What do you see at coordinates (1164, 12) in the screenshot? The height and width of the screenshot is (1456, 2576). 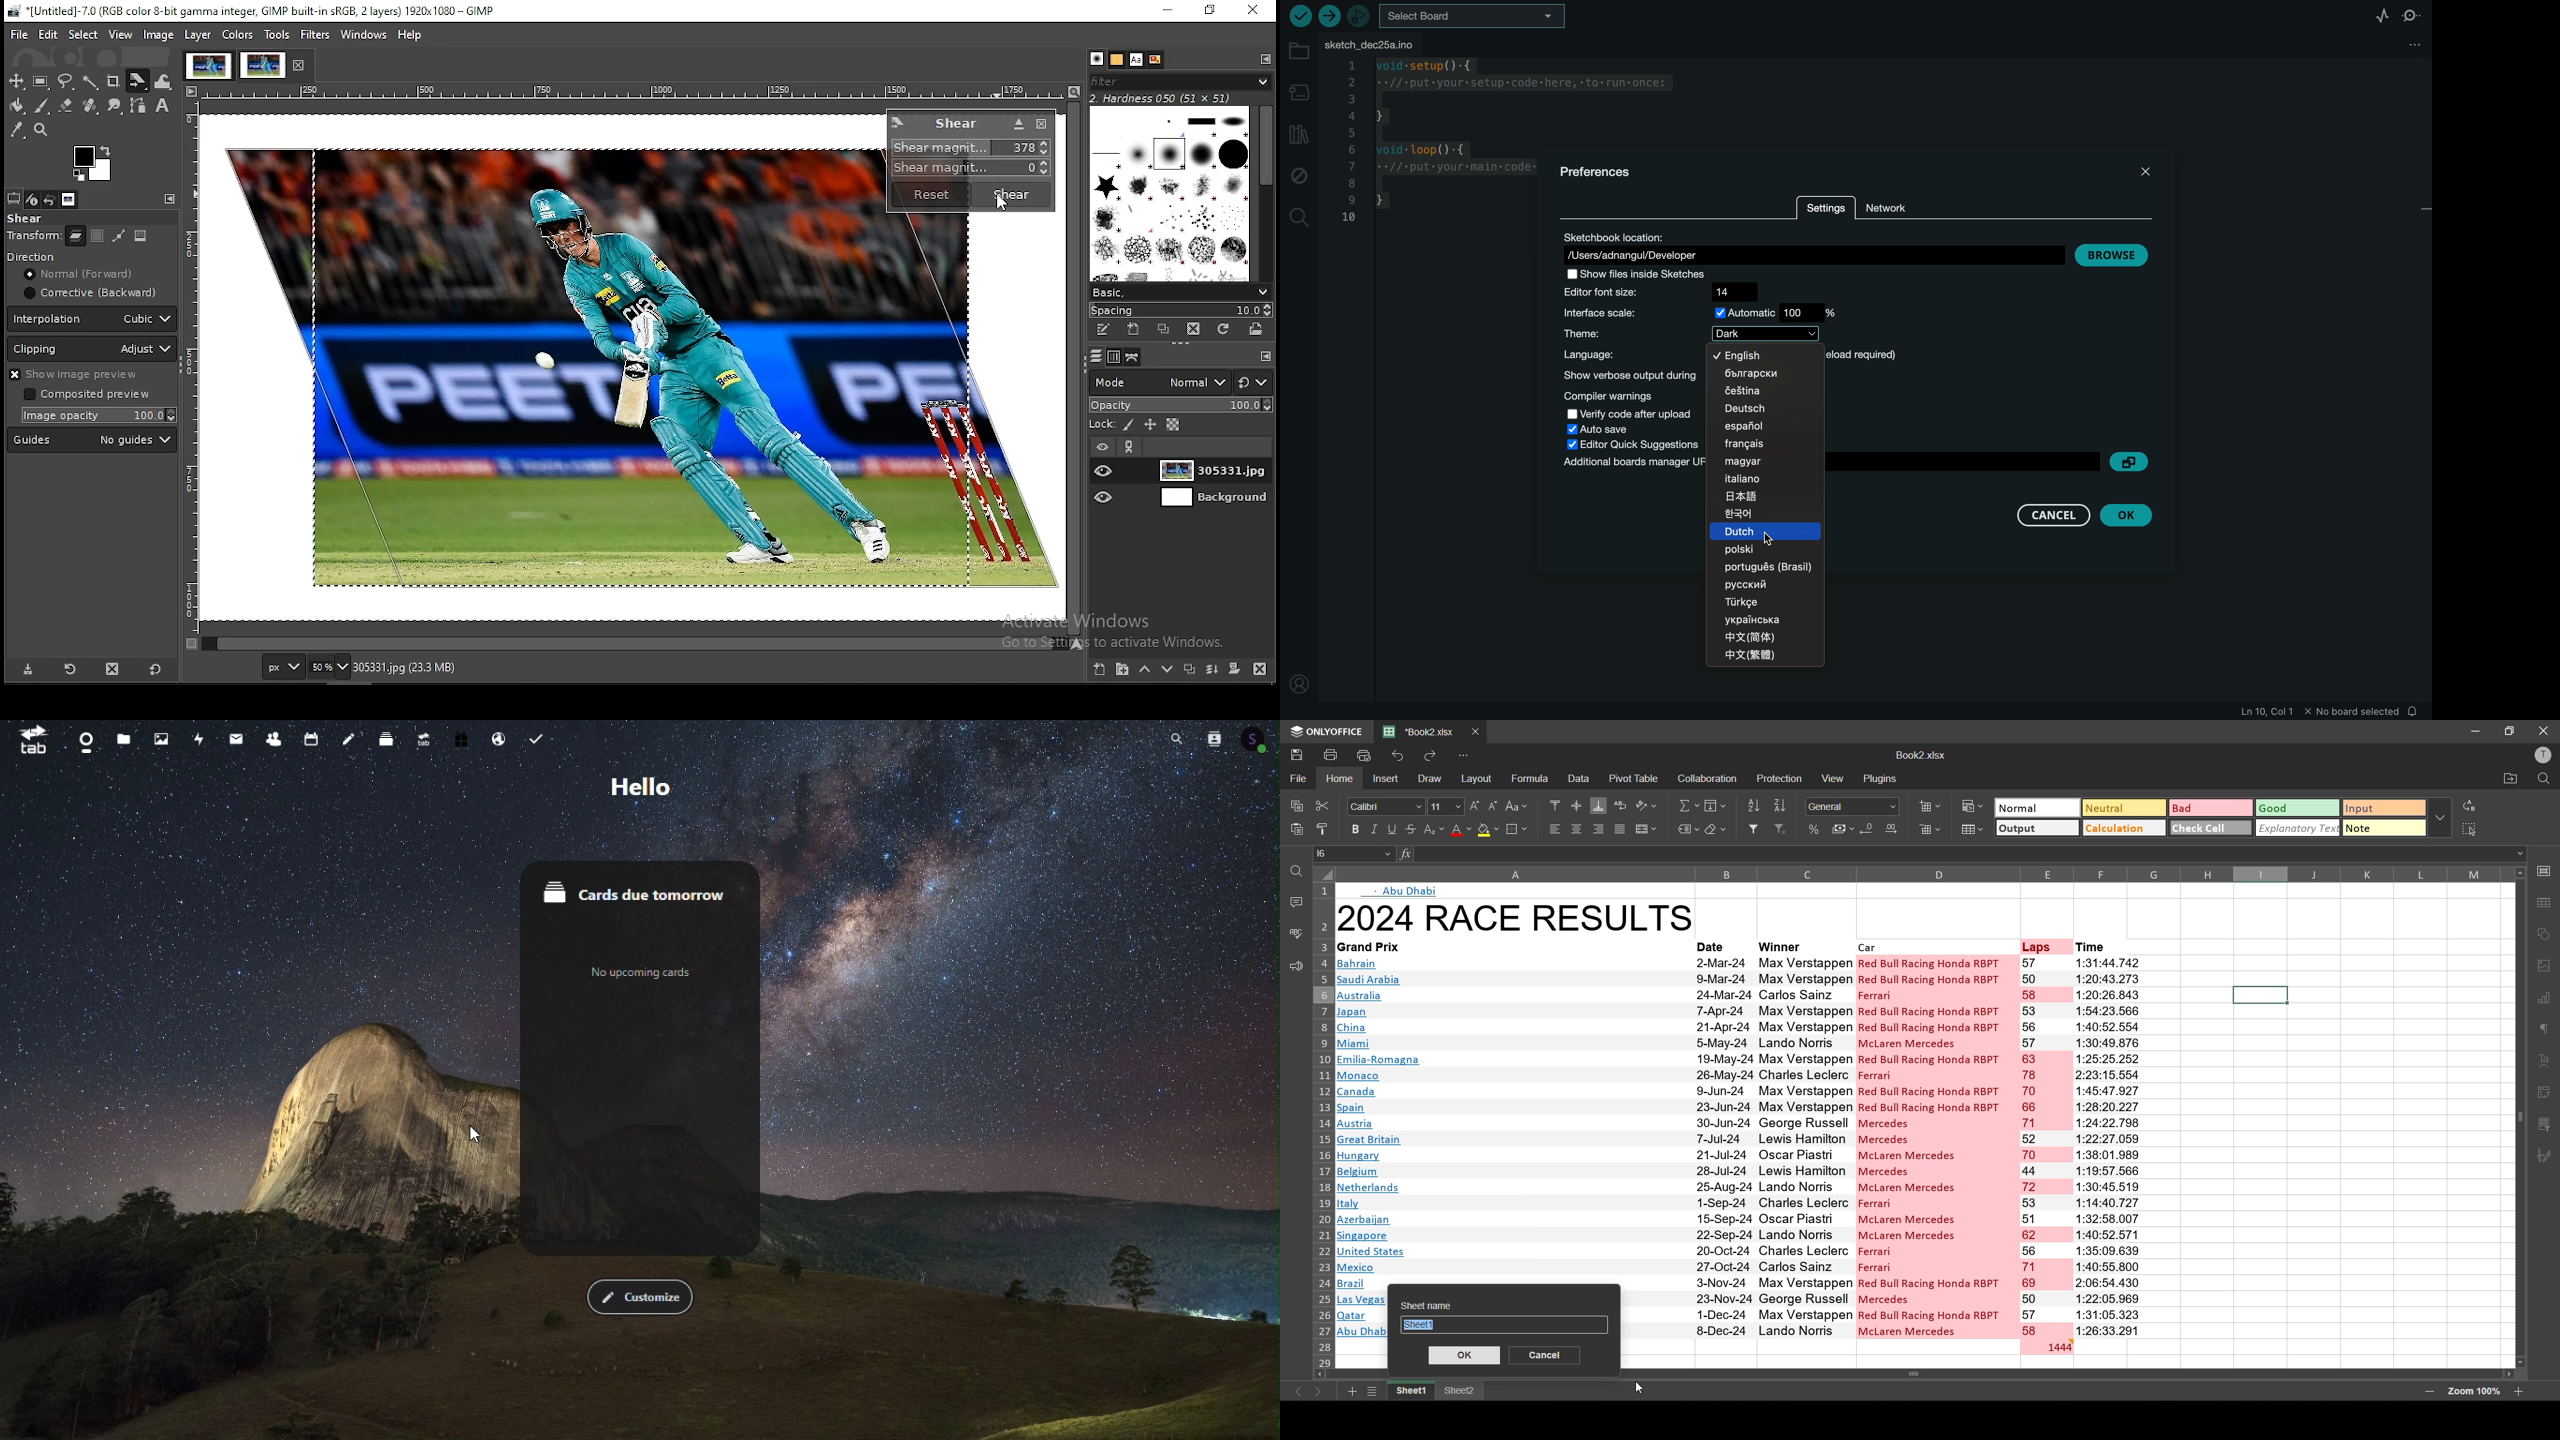 I see `minimize` at bounding box center [1164, 12].